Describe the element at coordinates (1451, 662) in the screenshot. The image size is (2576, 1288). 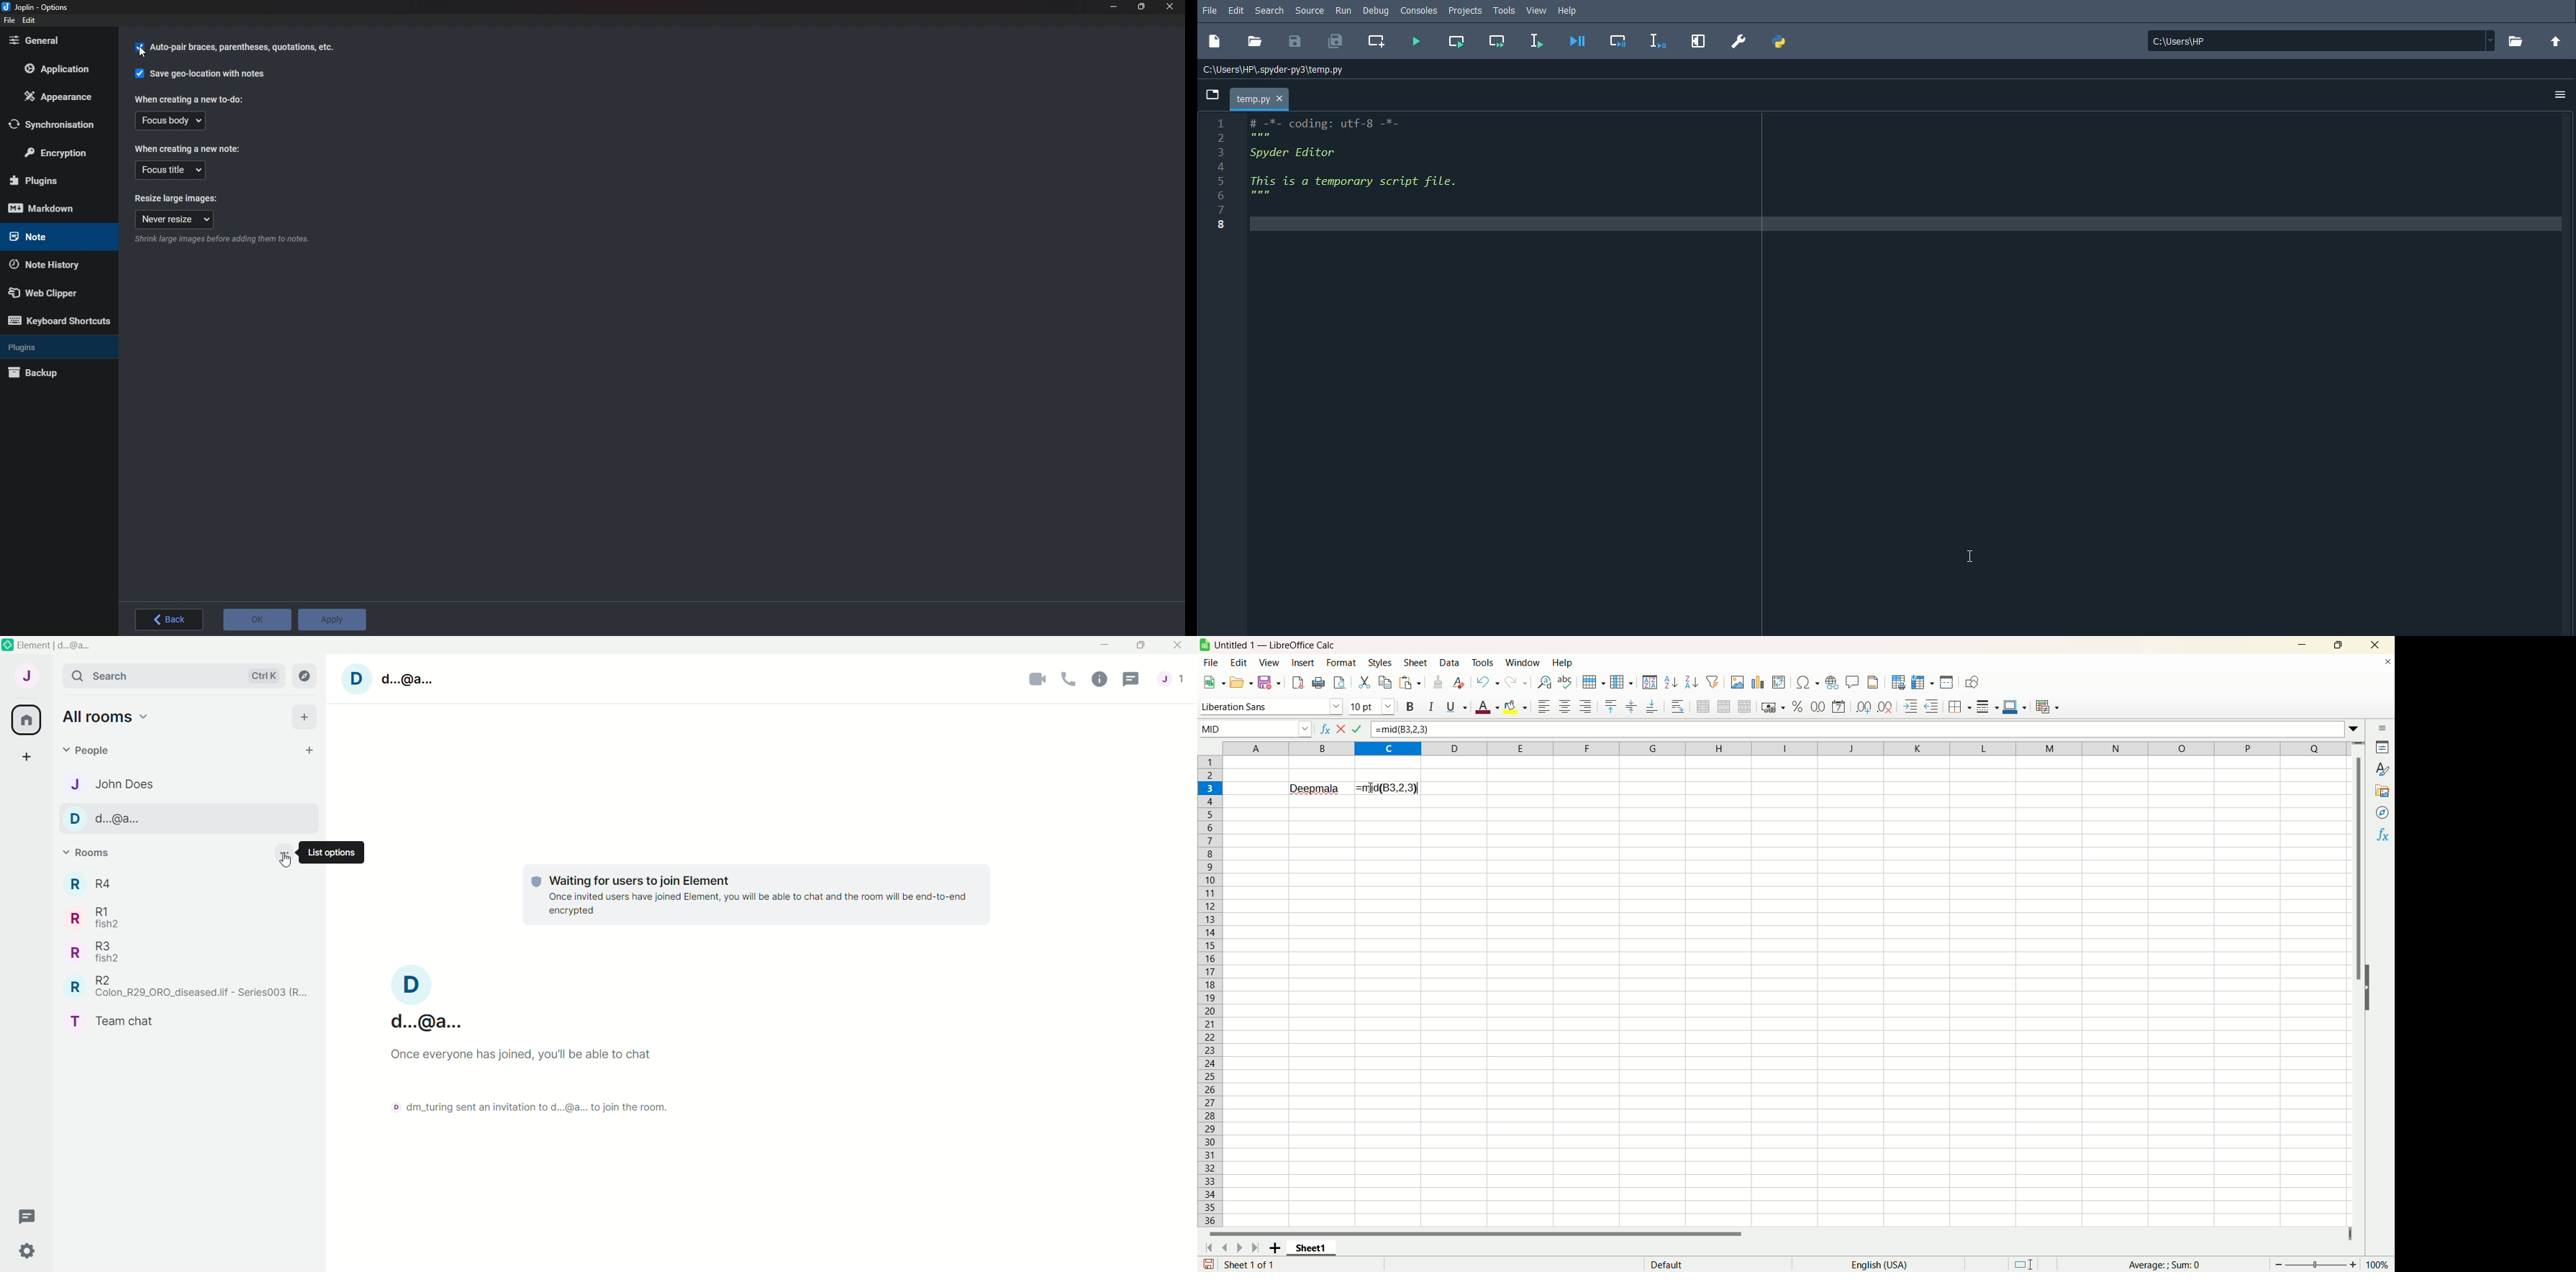
I see `Data` at that location.